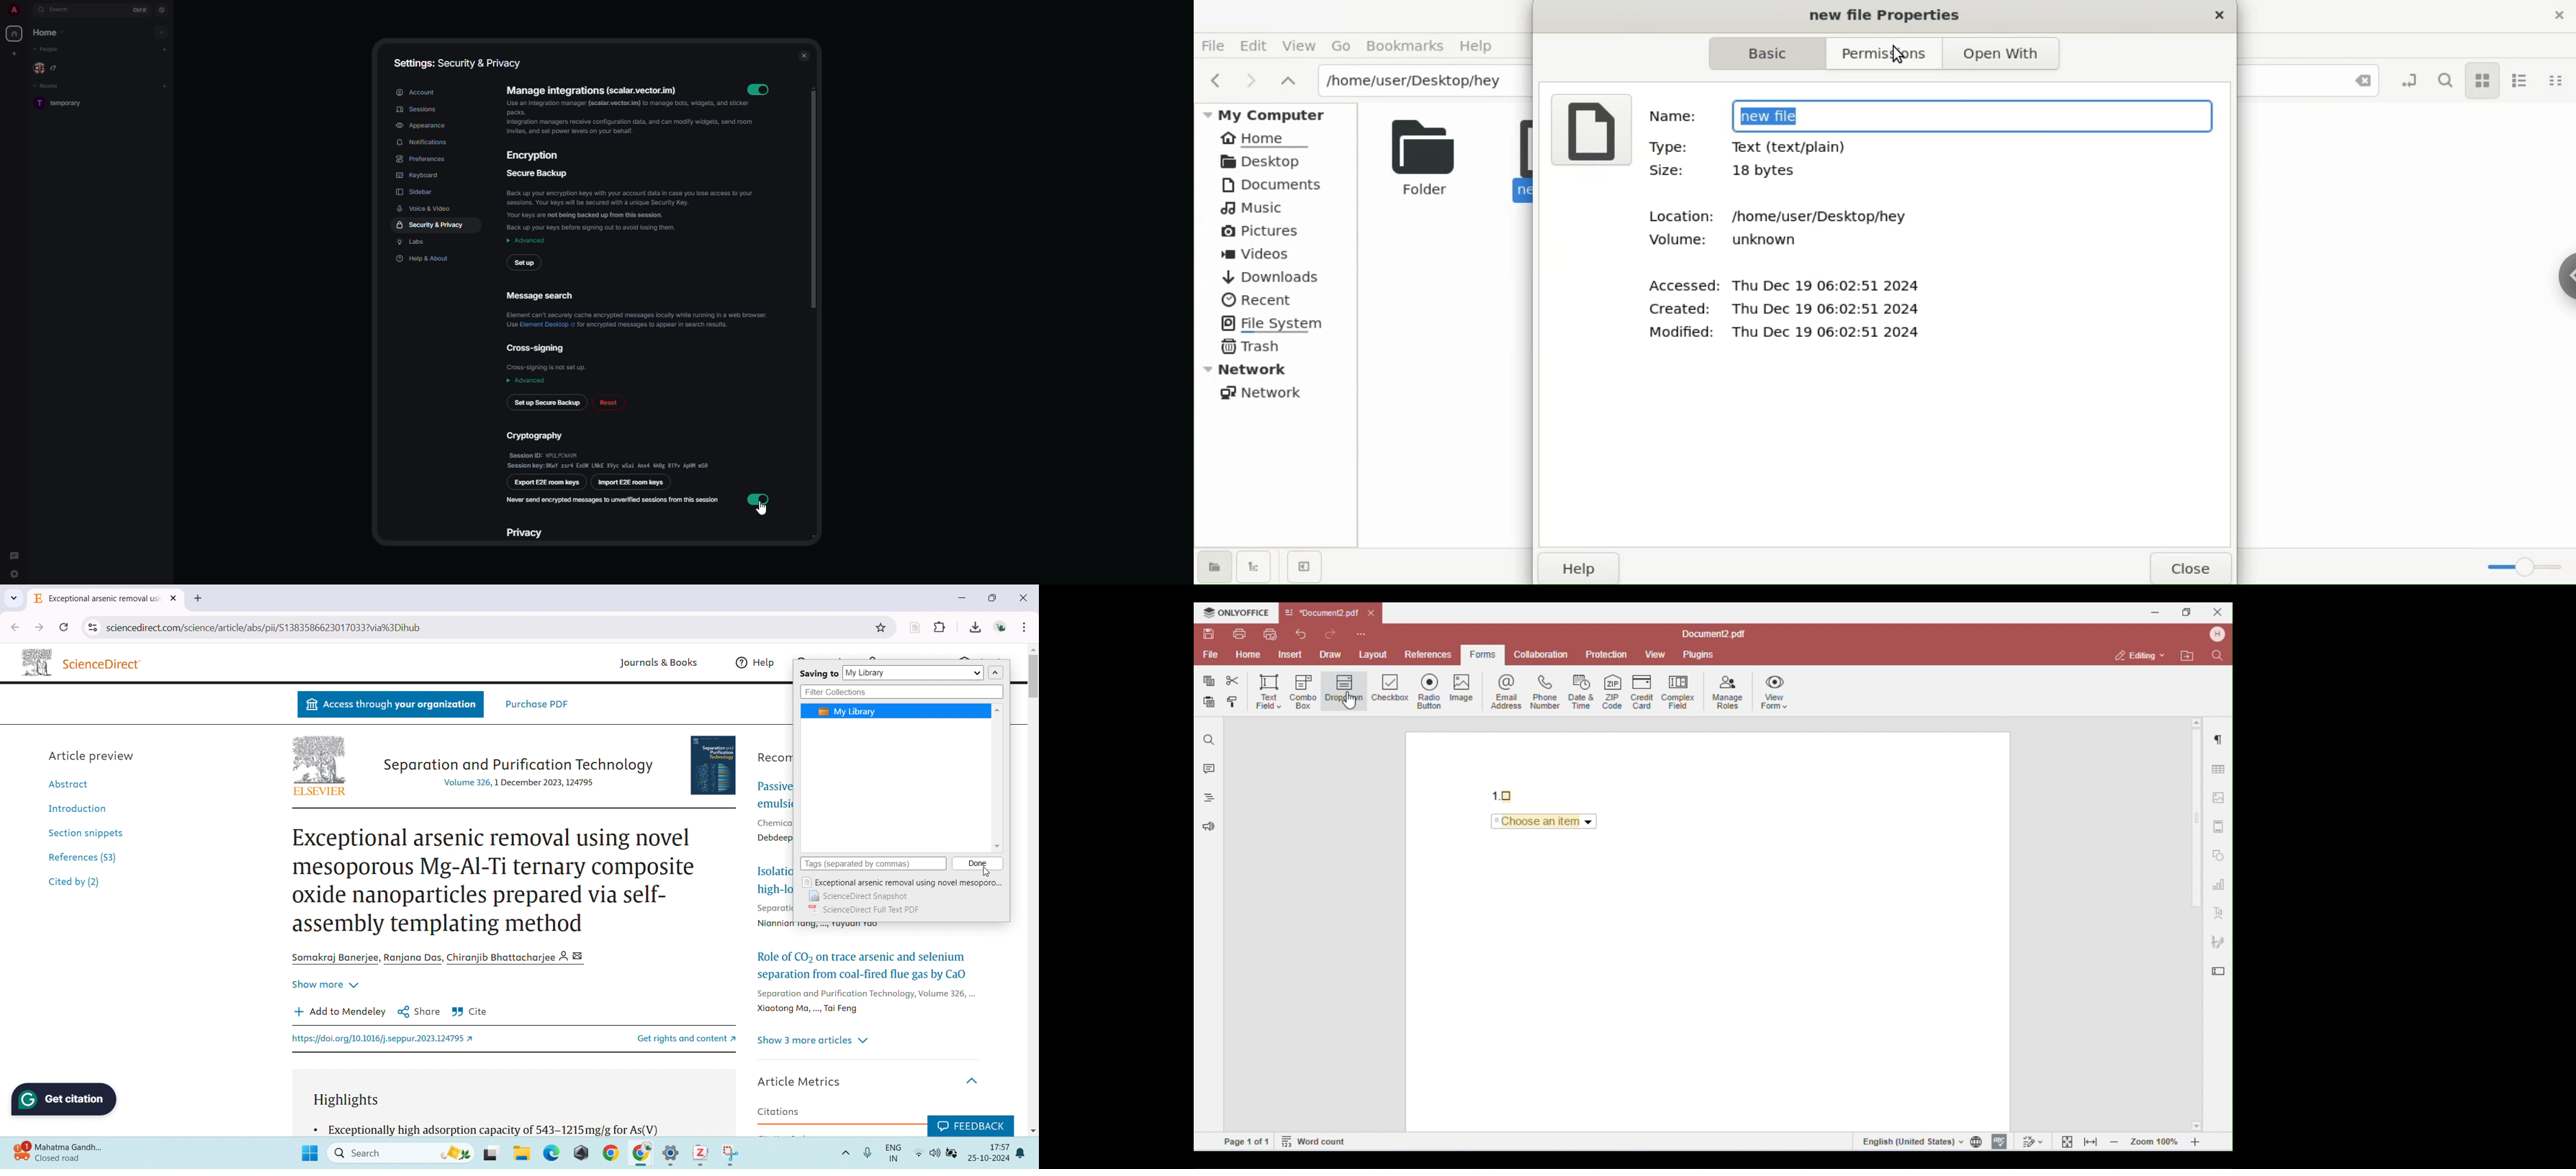 The height and width of the screenshot is (1176, 2576). I want to click on Get rights and content , so click(674, 1037).